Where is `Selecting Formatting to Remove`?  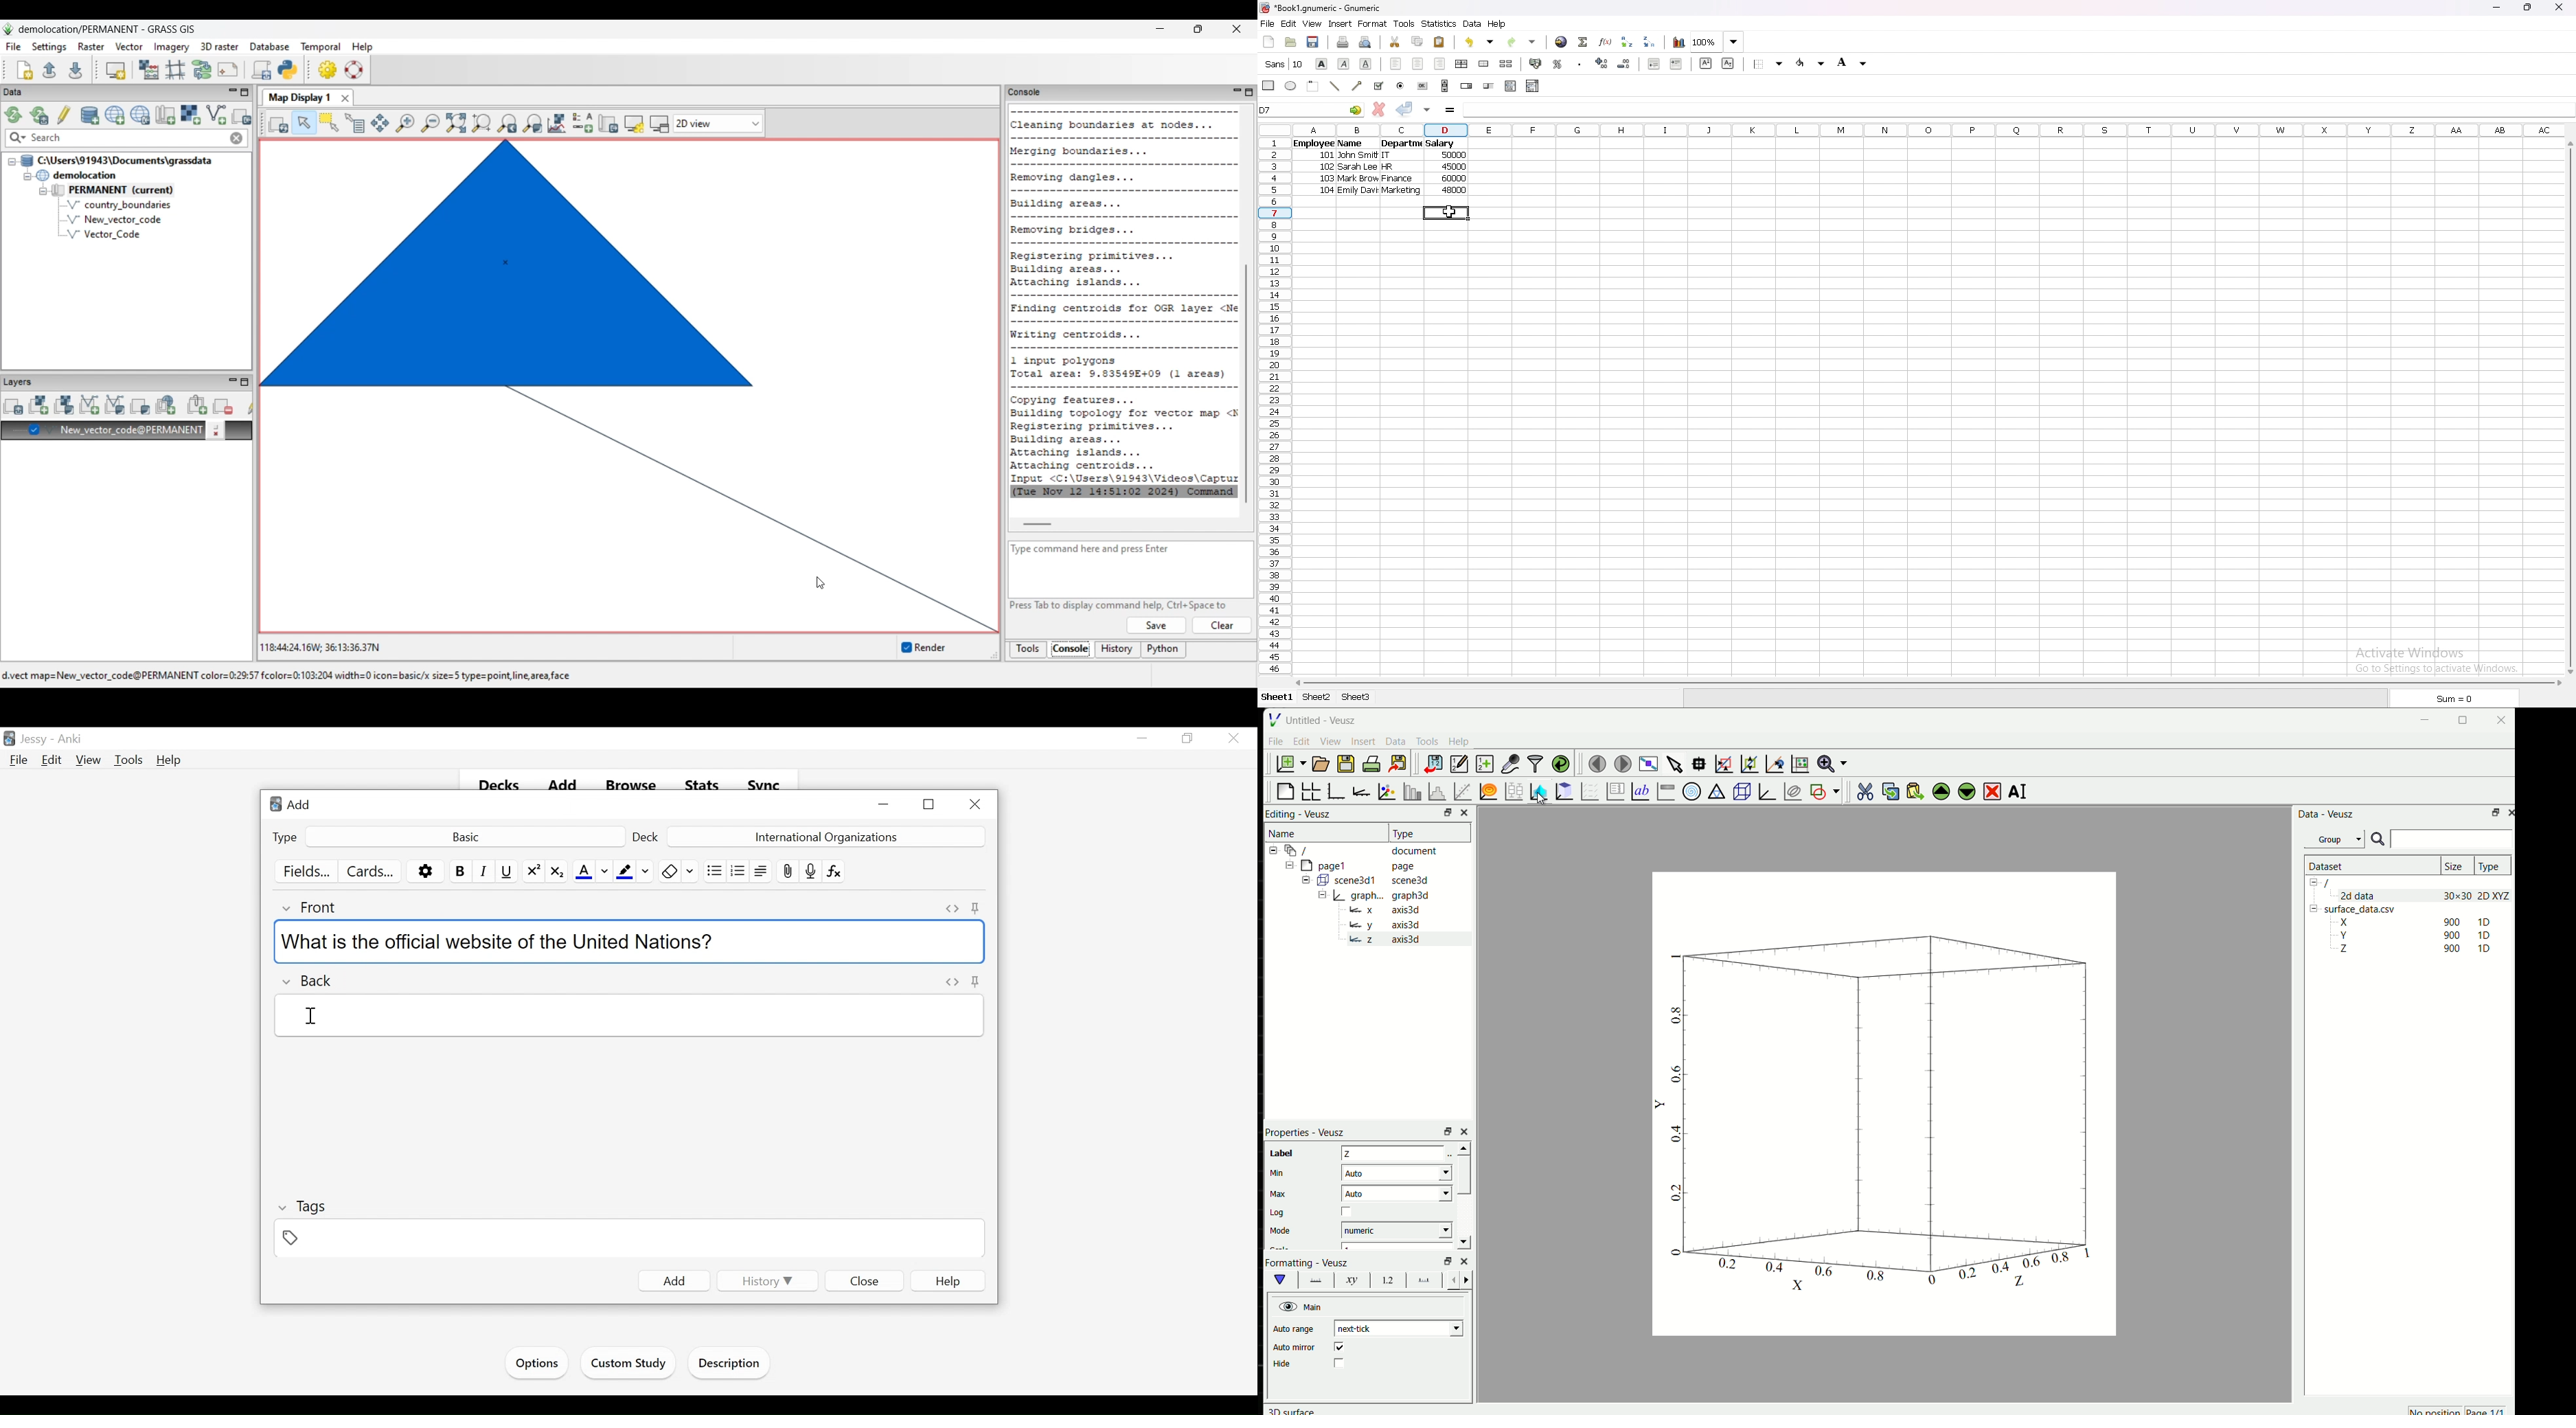 Selecting Formatting to Remove is located at coordinates (690, 871).